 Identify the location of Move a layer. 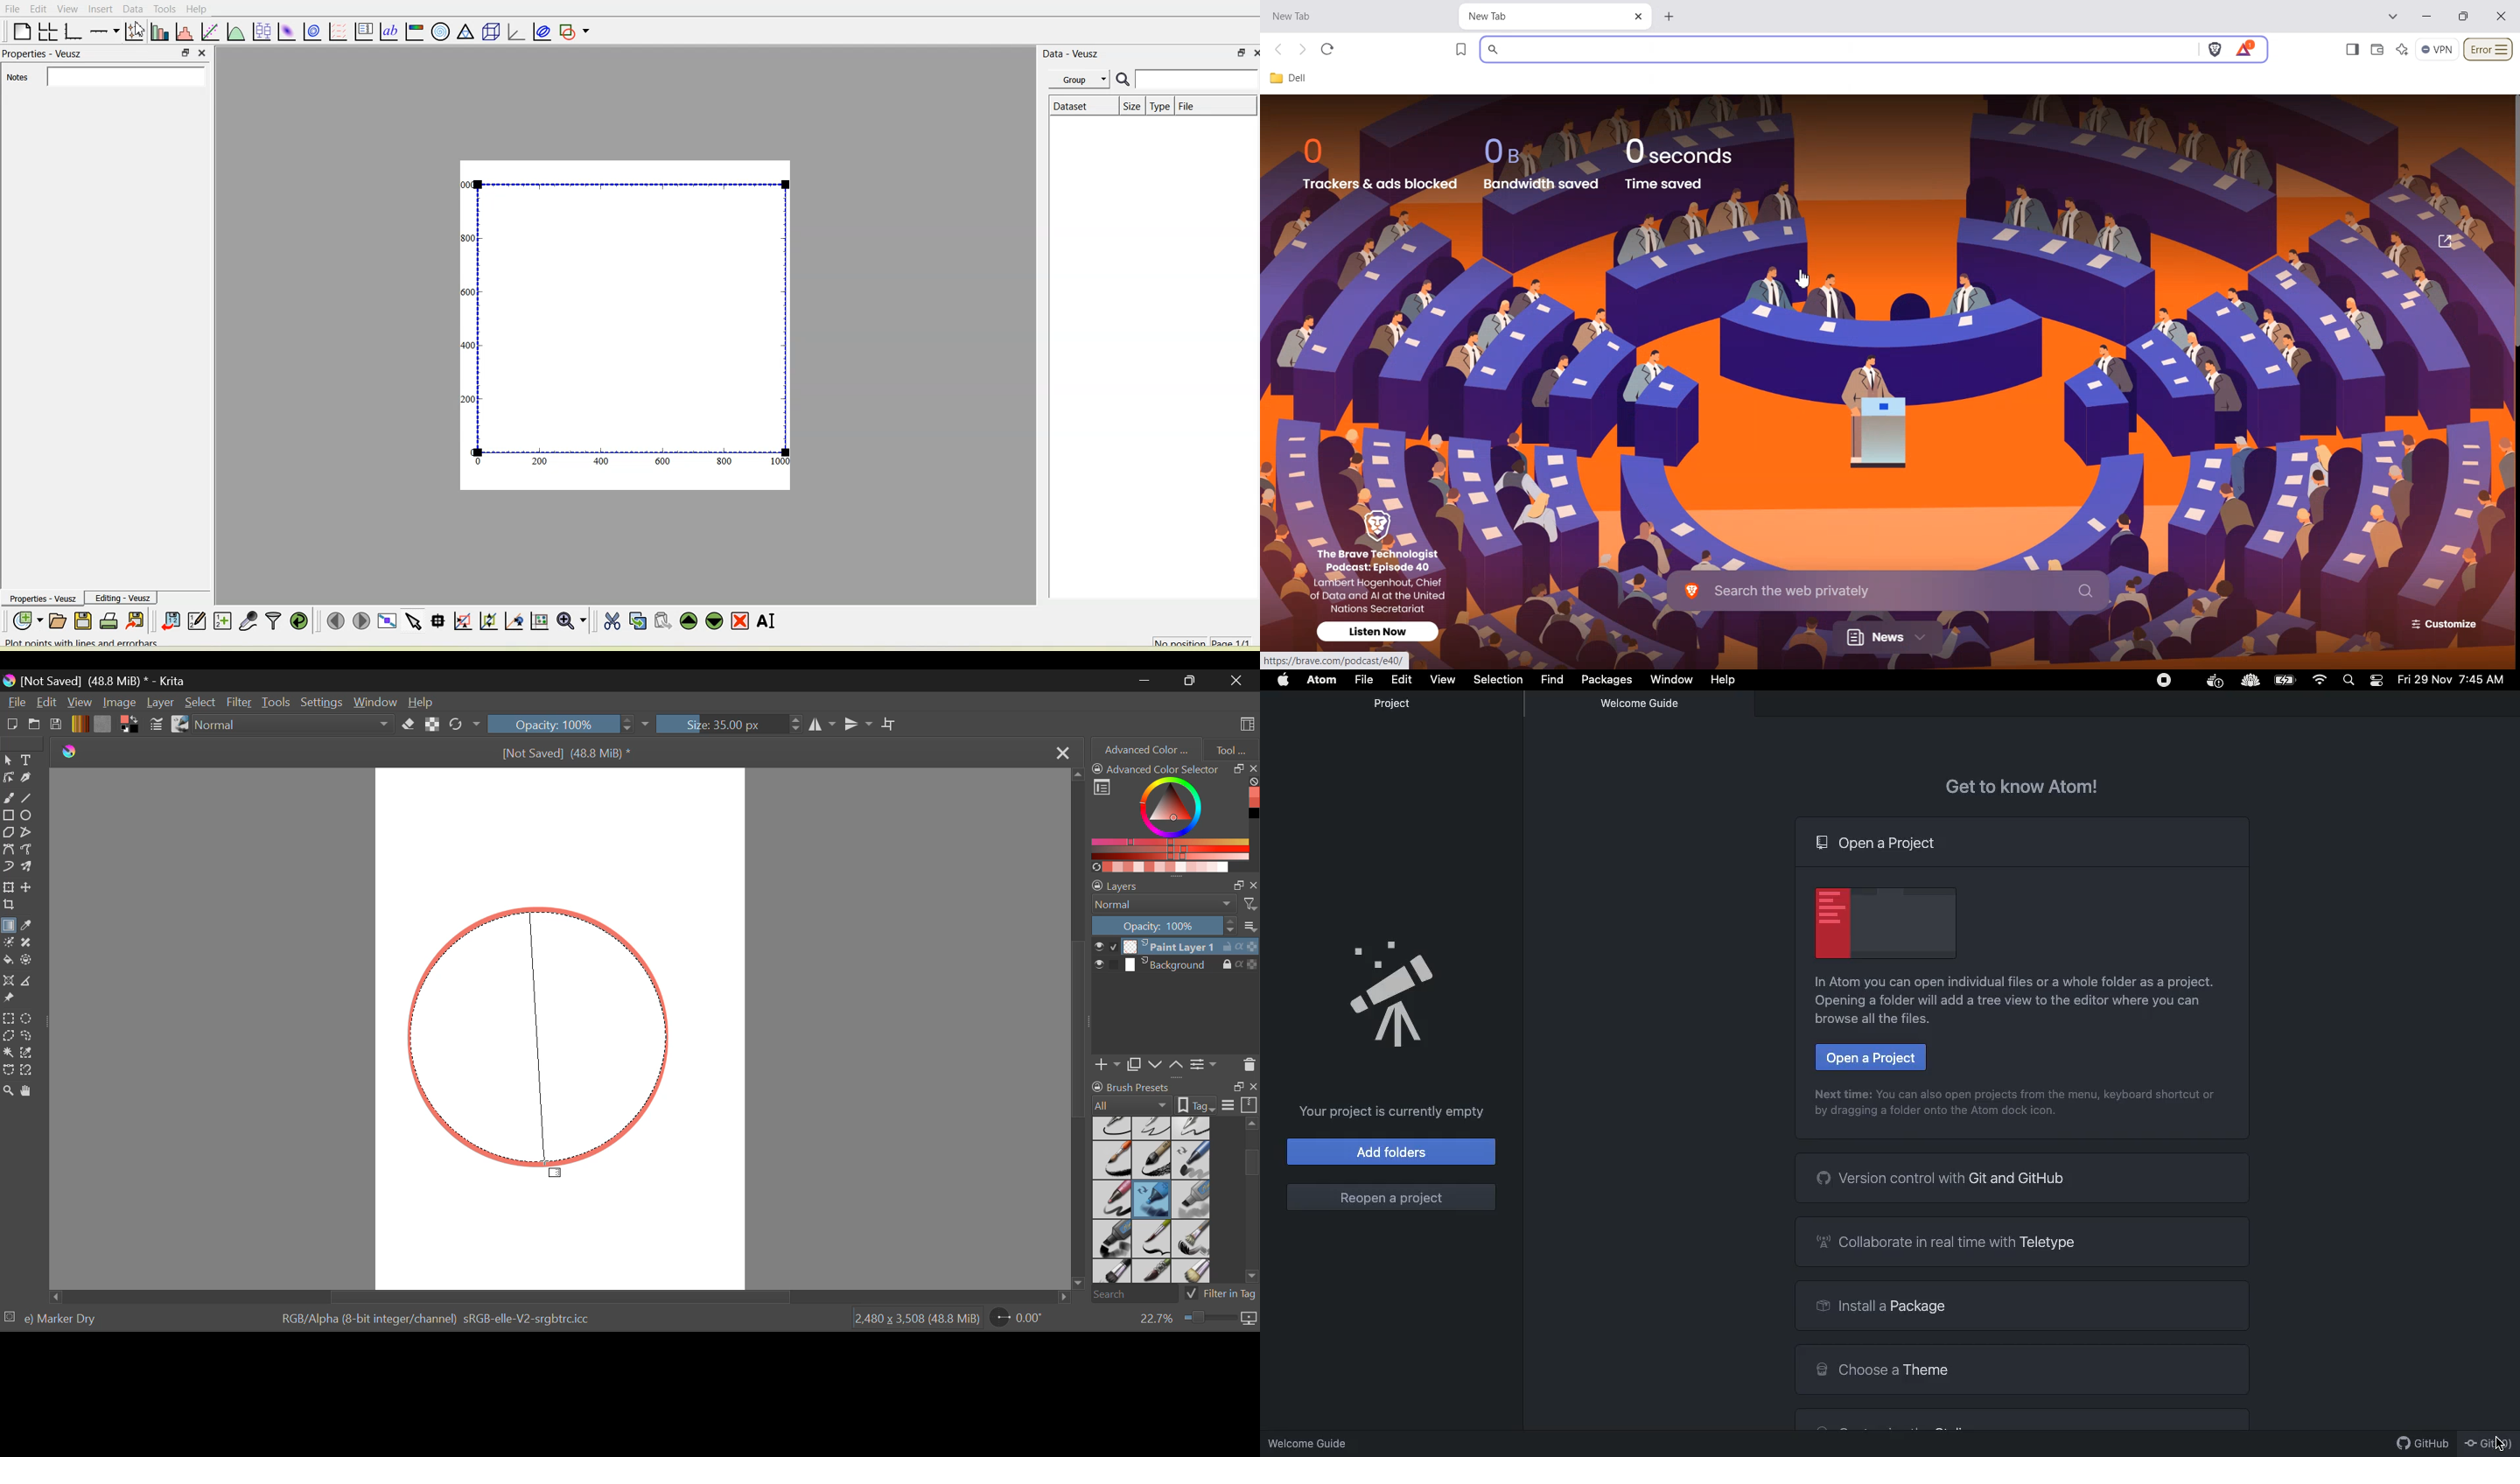
(28, 887).